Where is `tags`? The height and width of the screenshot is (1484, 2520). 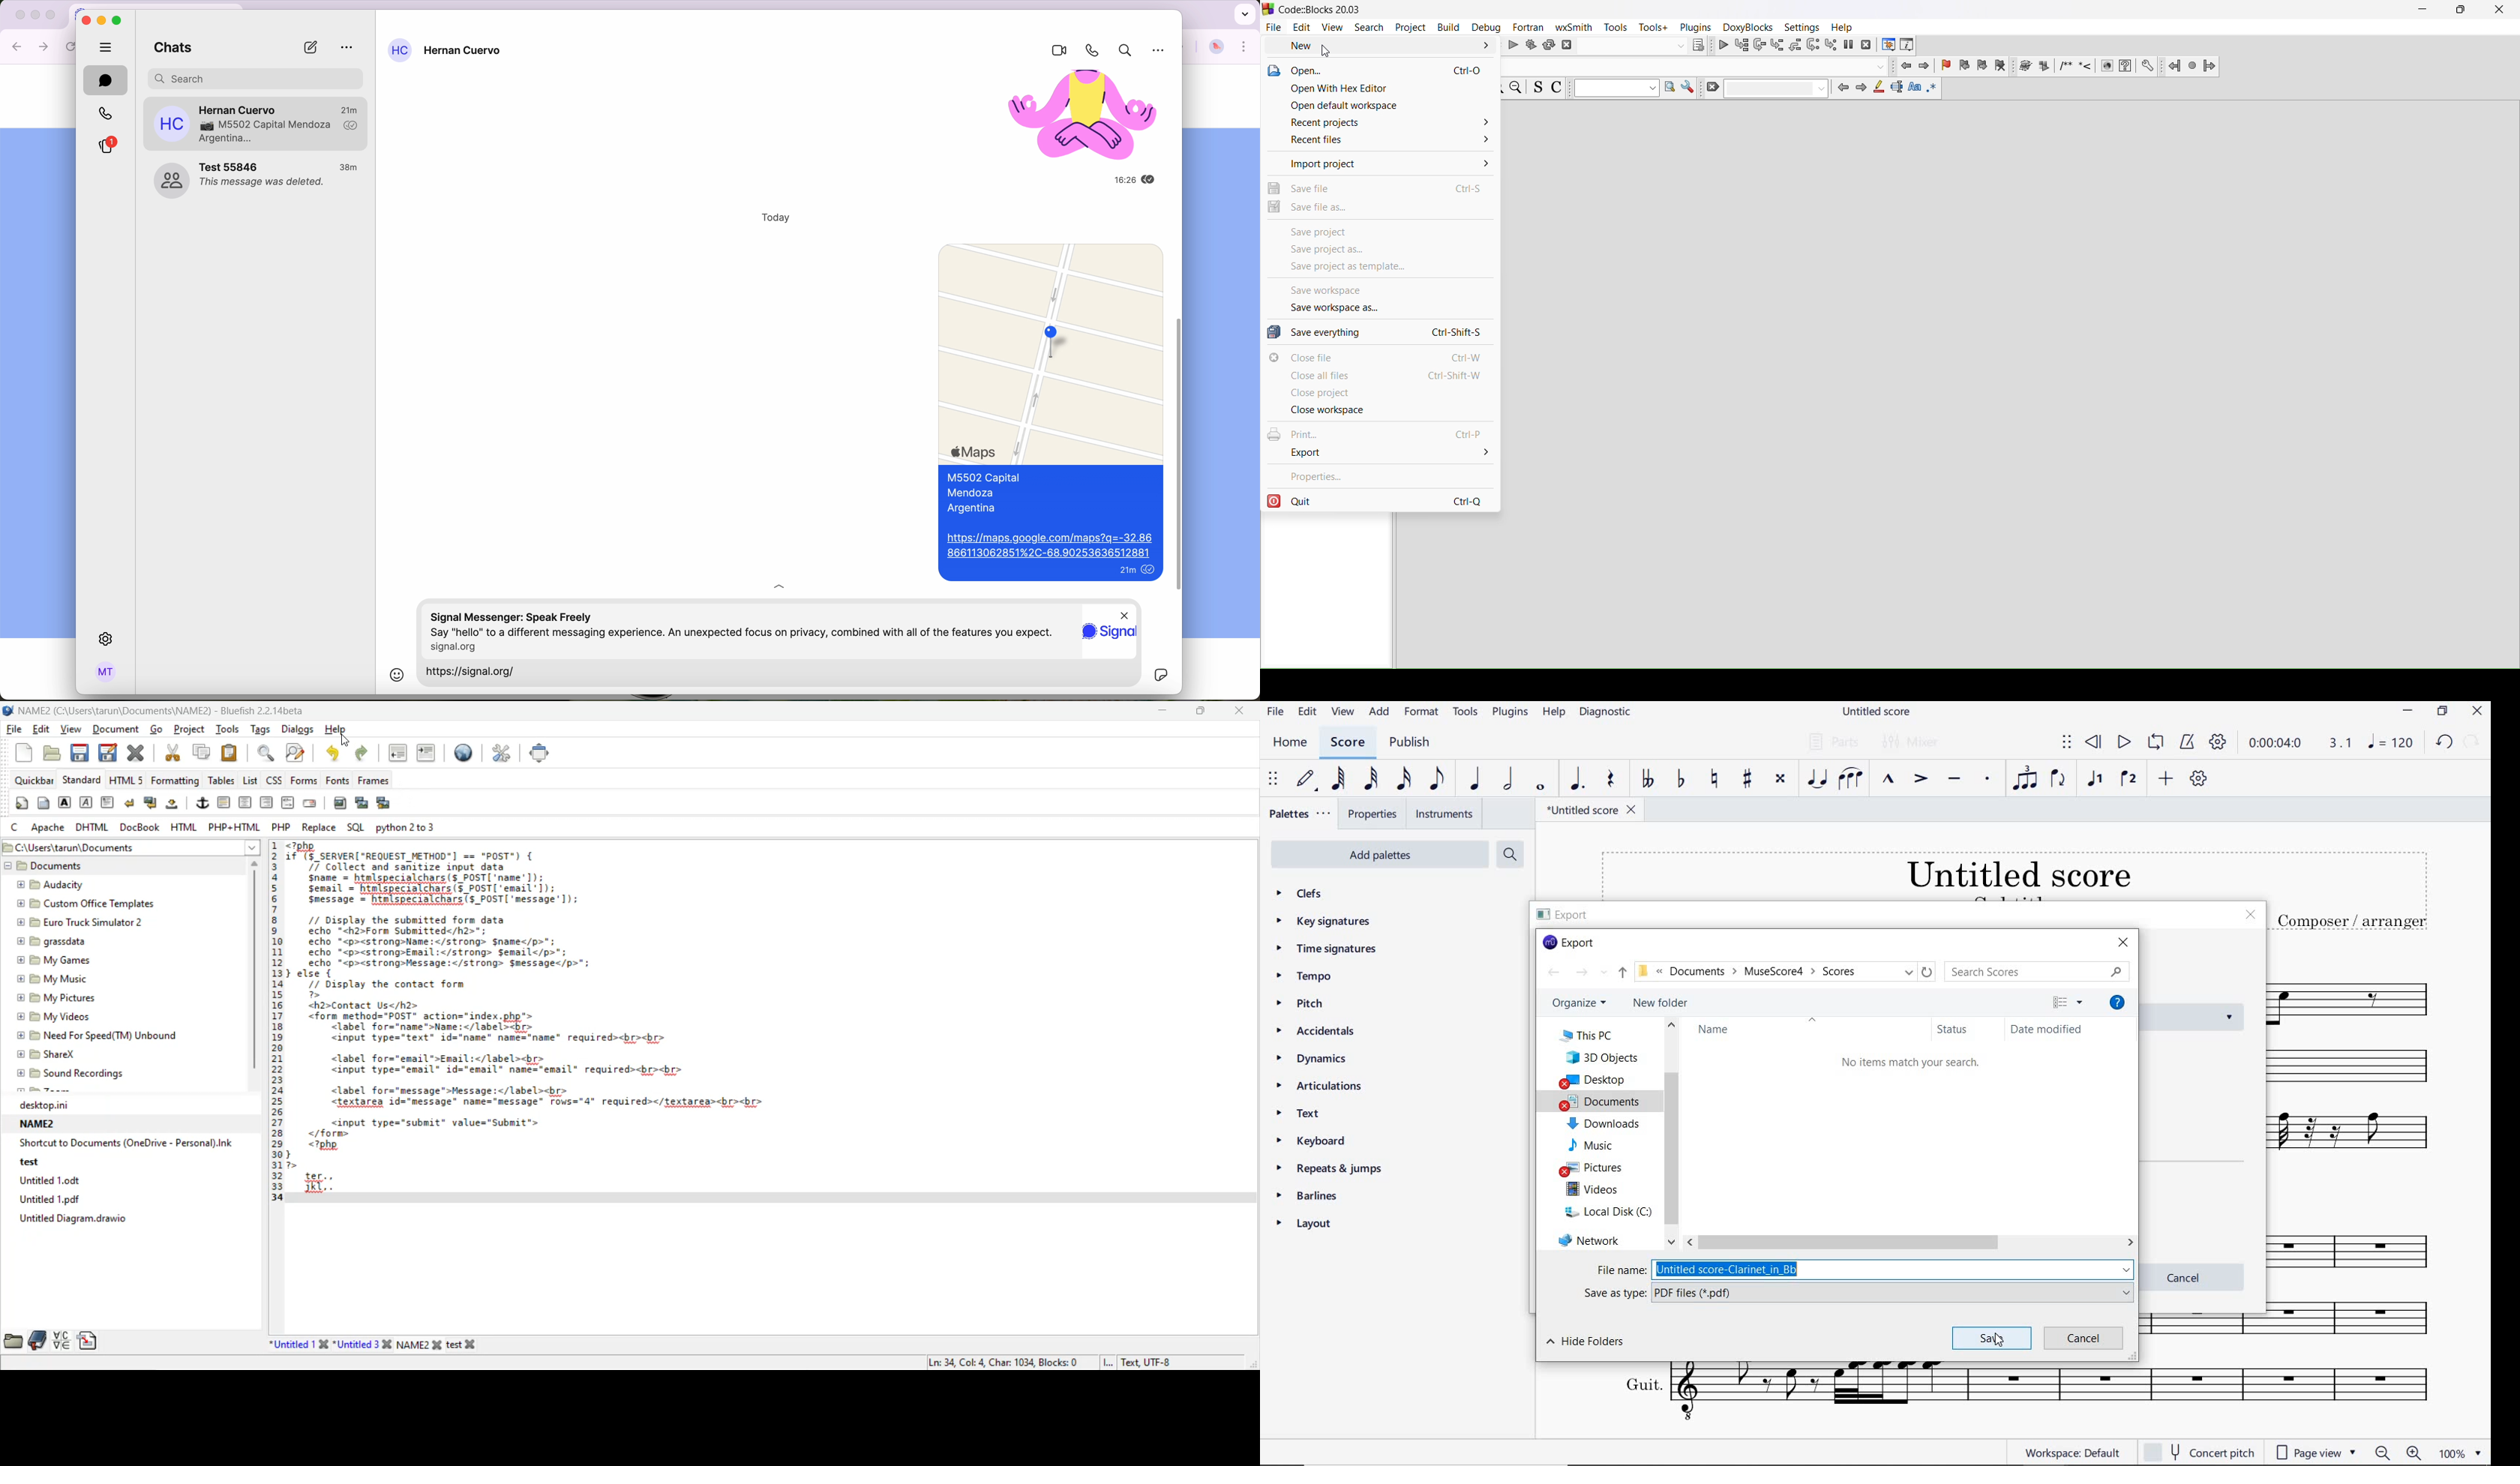 tags is located at coordinates (263, 730).